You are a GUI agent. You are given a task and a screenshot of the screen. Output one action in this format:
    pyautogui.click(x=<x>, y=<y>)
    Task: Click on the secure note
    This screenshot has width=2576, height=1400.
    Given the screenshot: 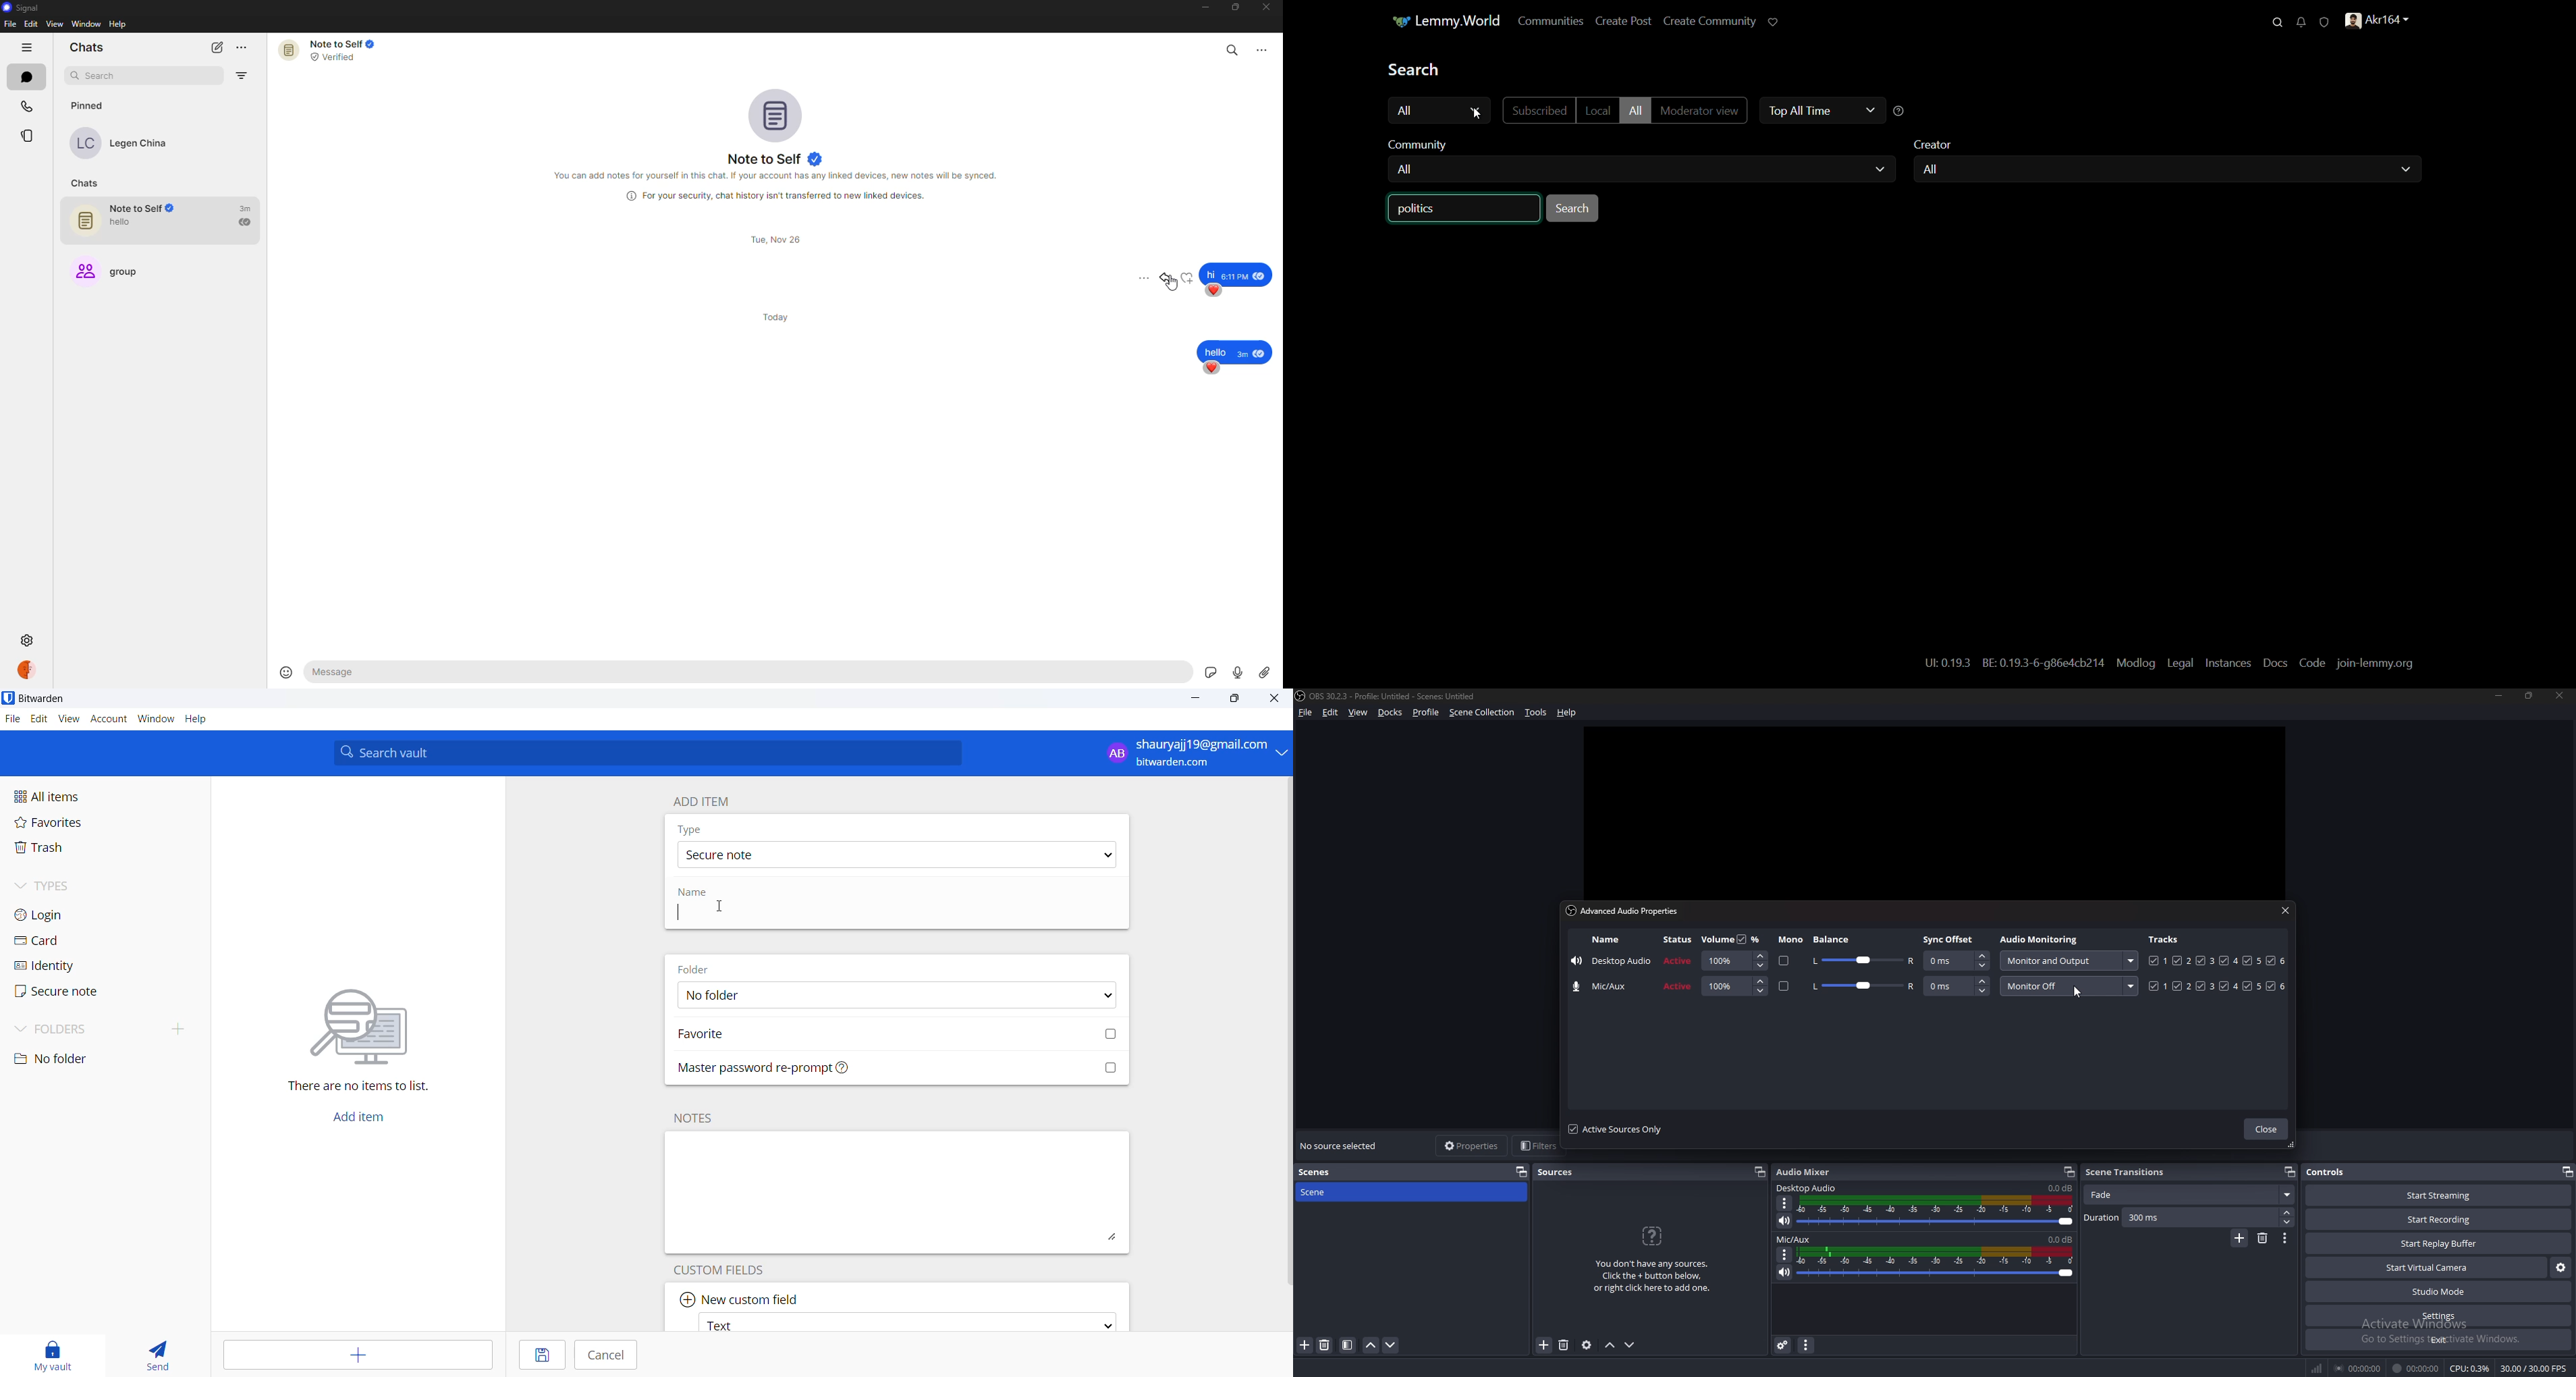 What is the action you would take?
    pyautogui.click(x=73, y=994)
    